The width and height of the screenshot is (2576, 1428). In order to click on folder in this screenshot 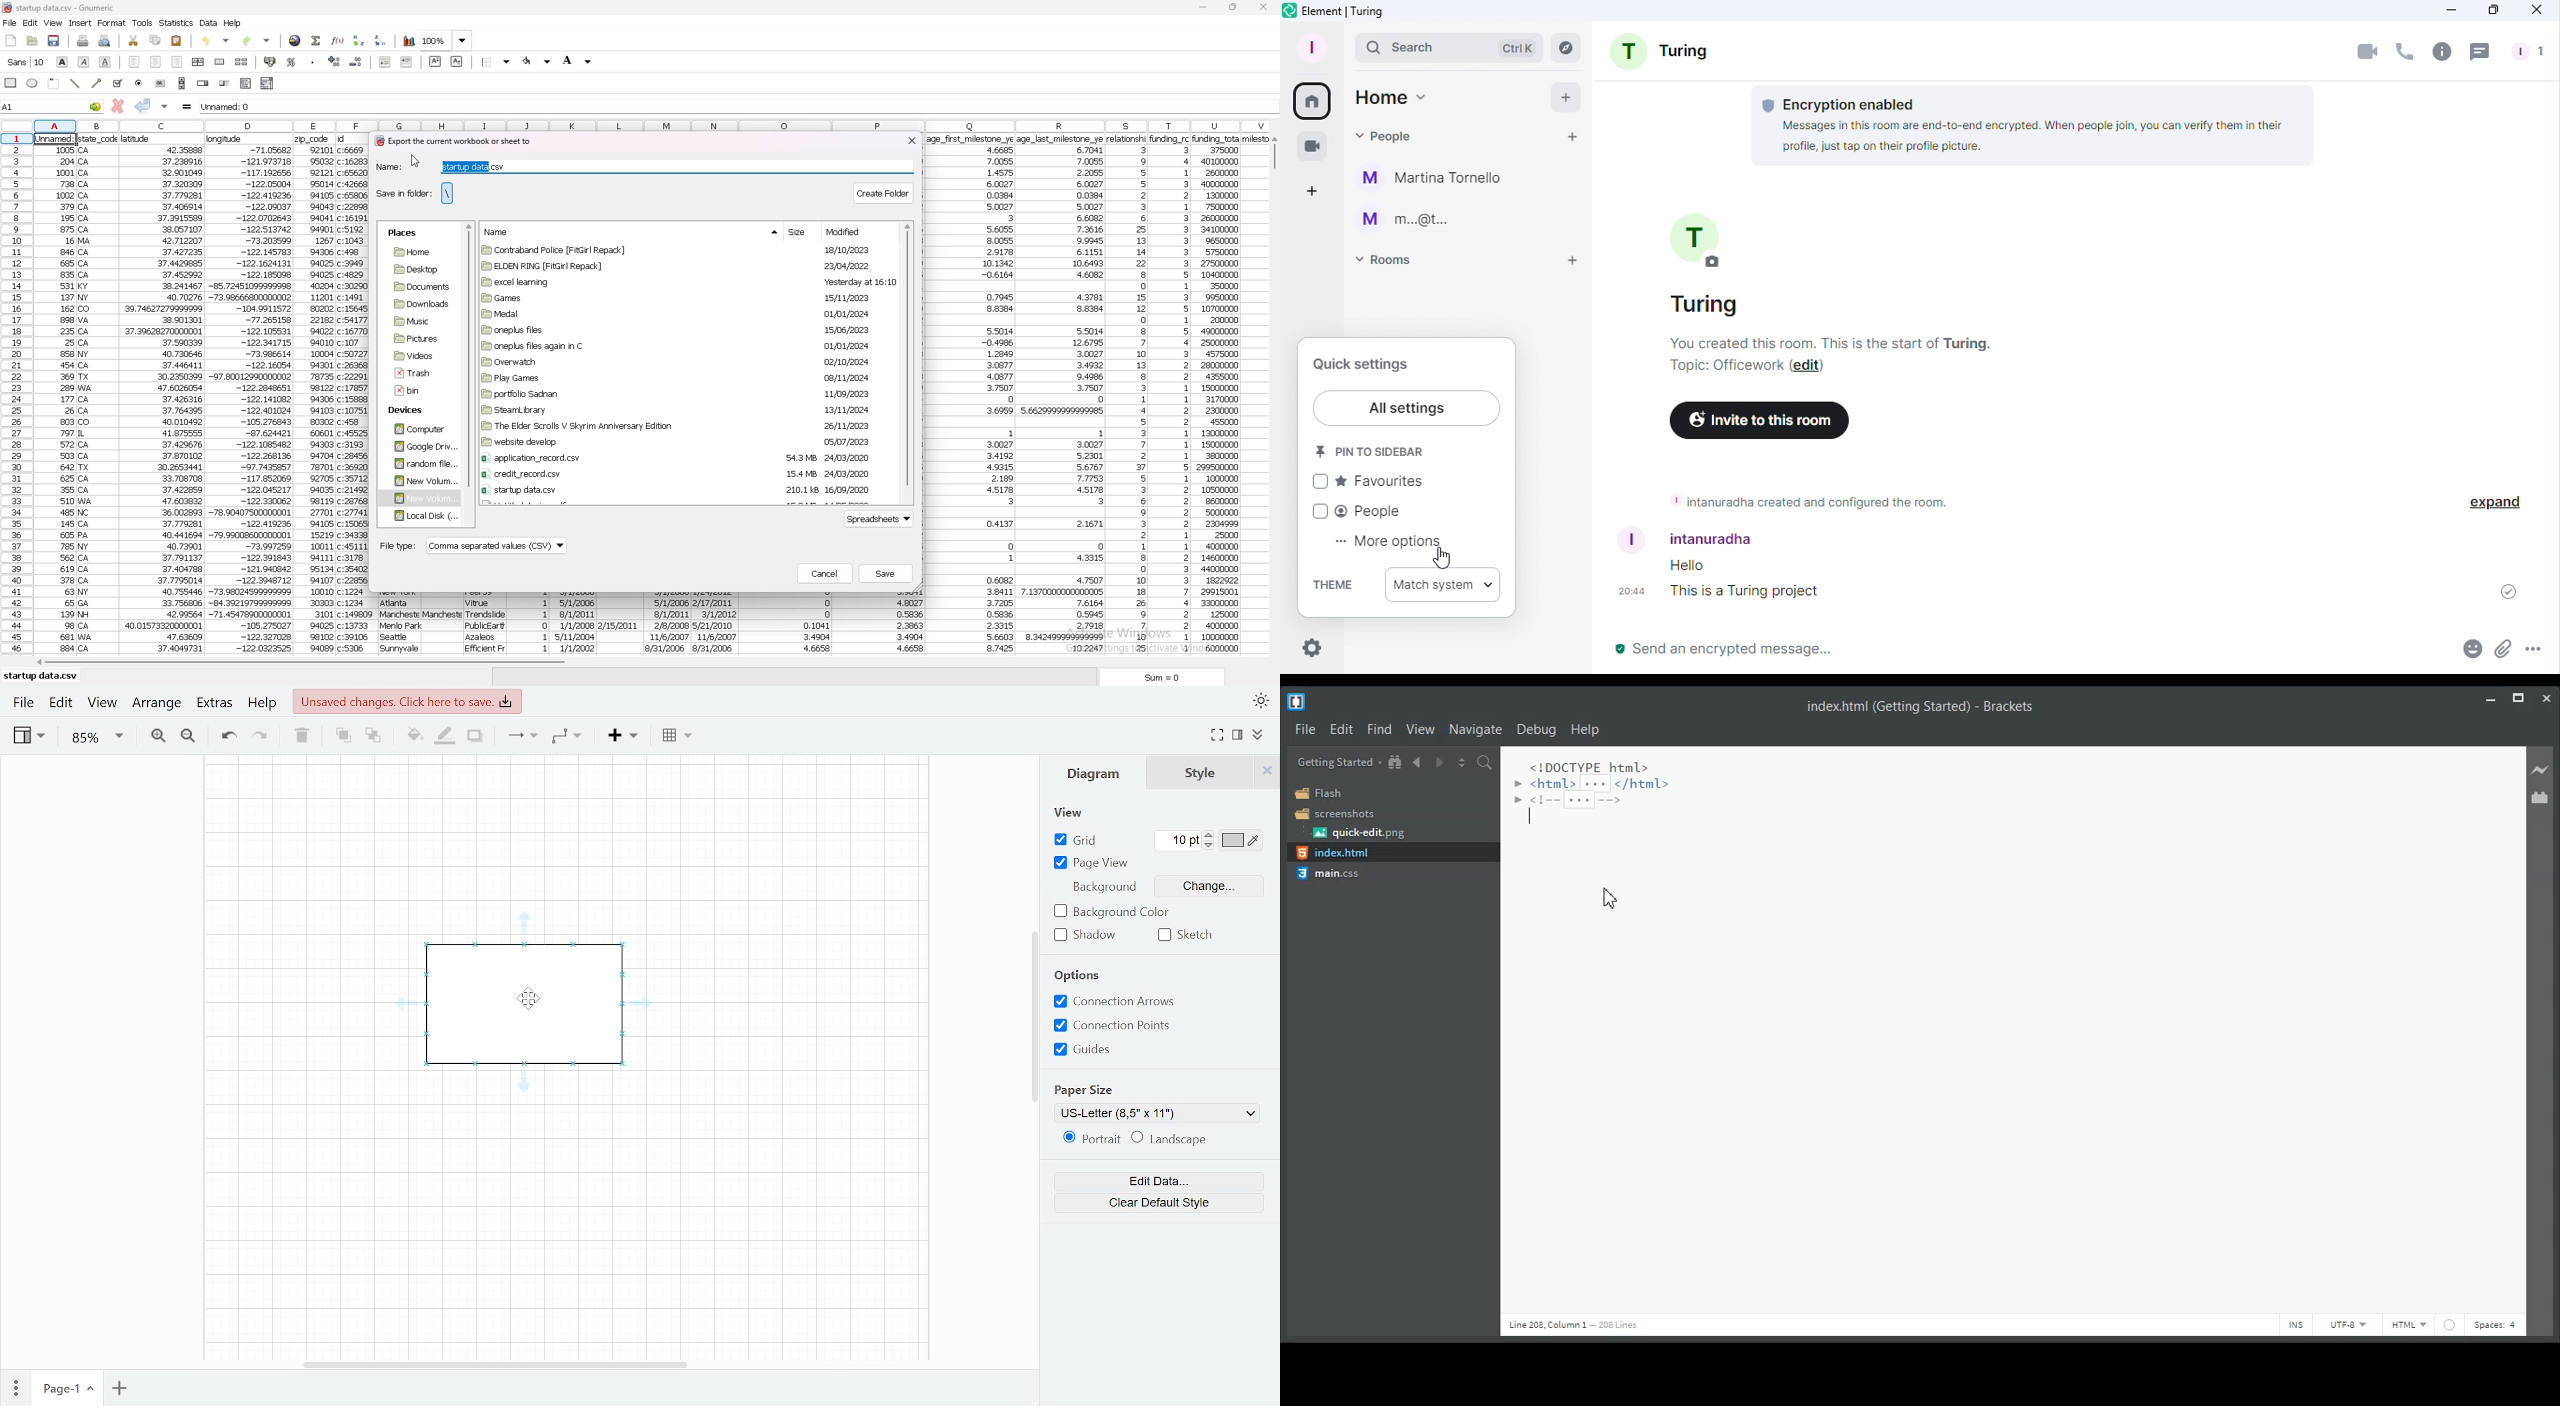, I will do `click(684, 297)`.